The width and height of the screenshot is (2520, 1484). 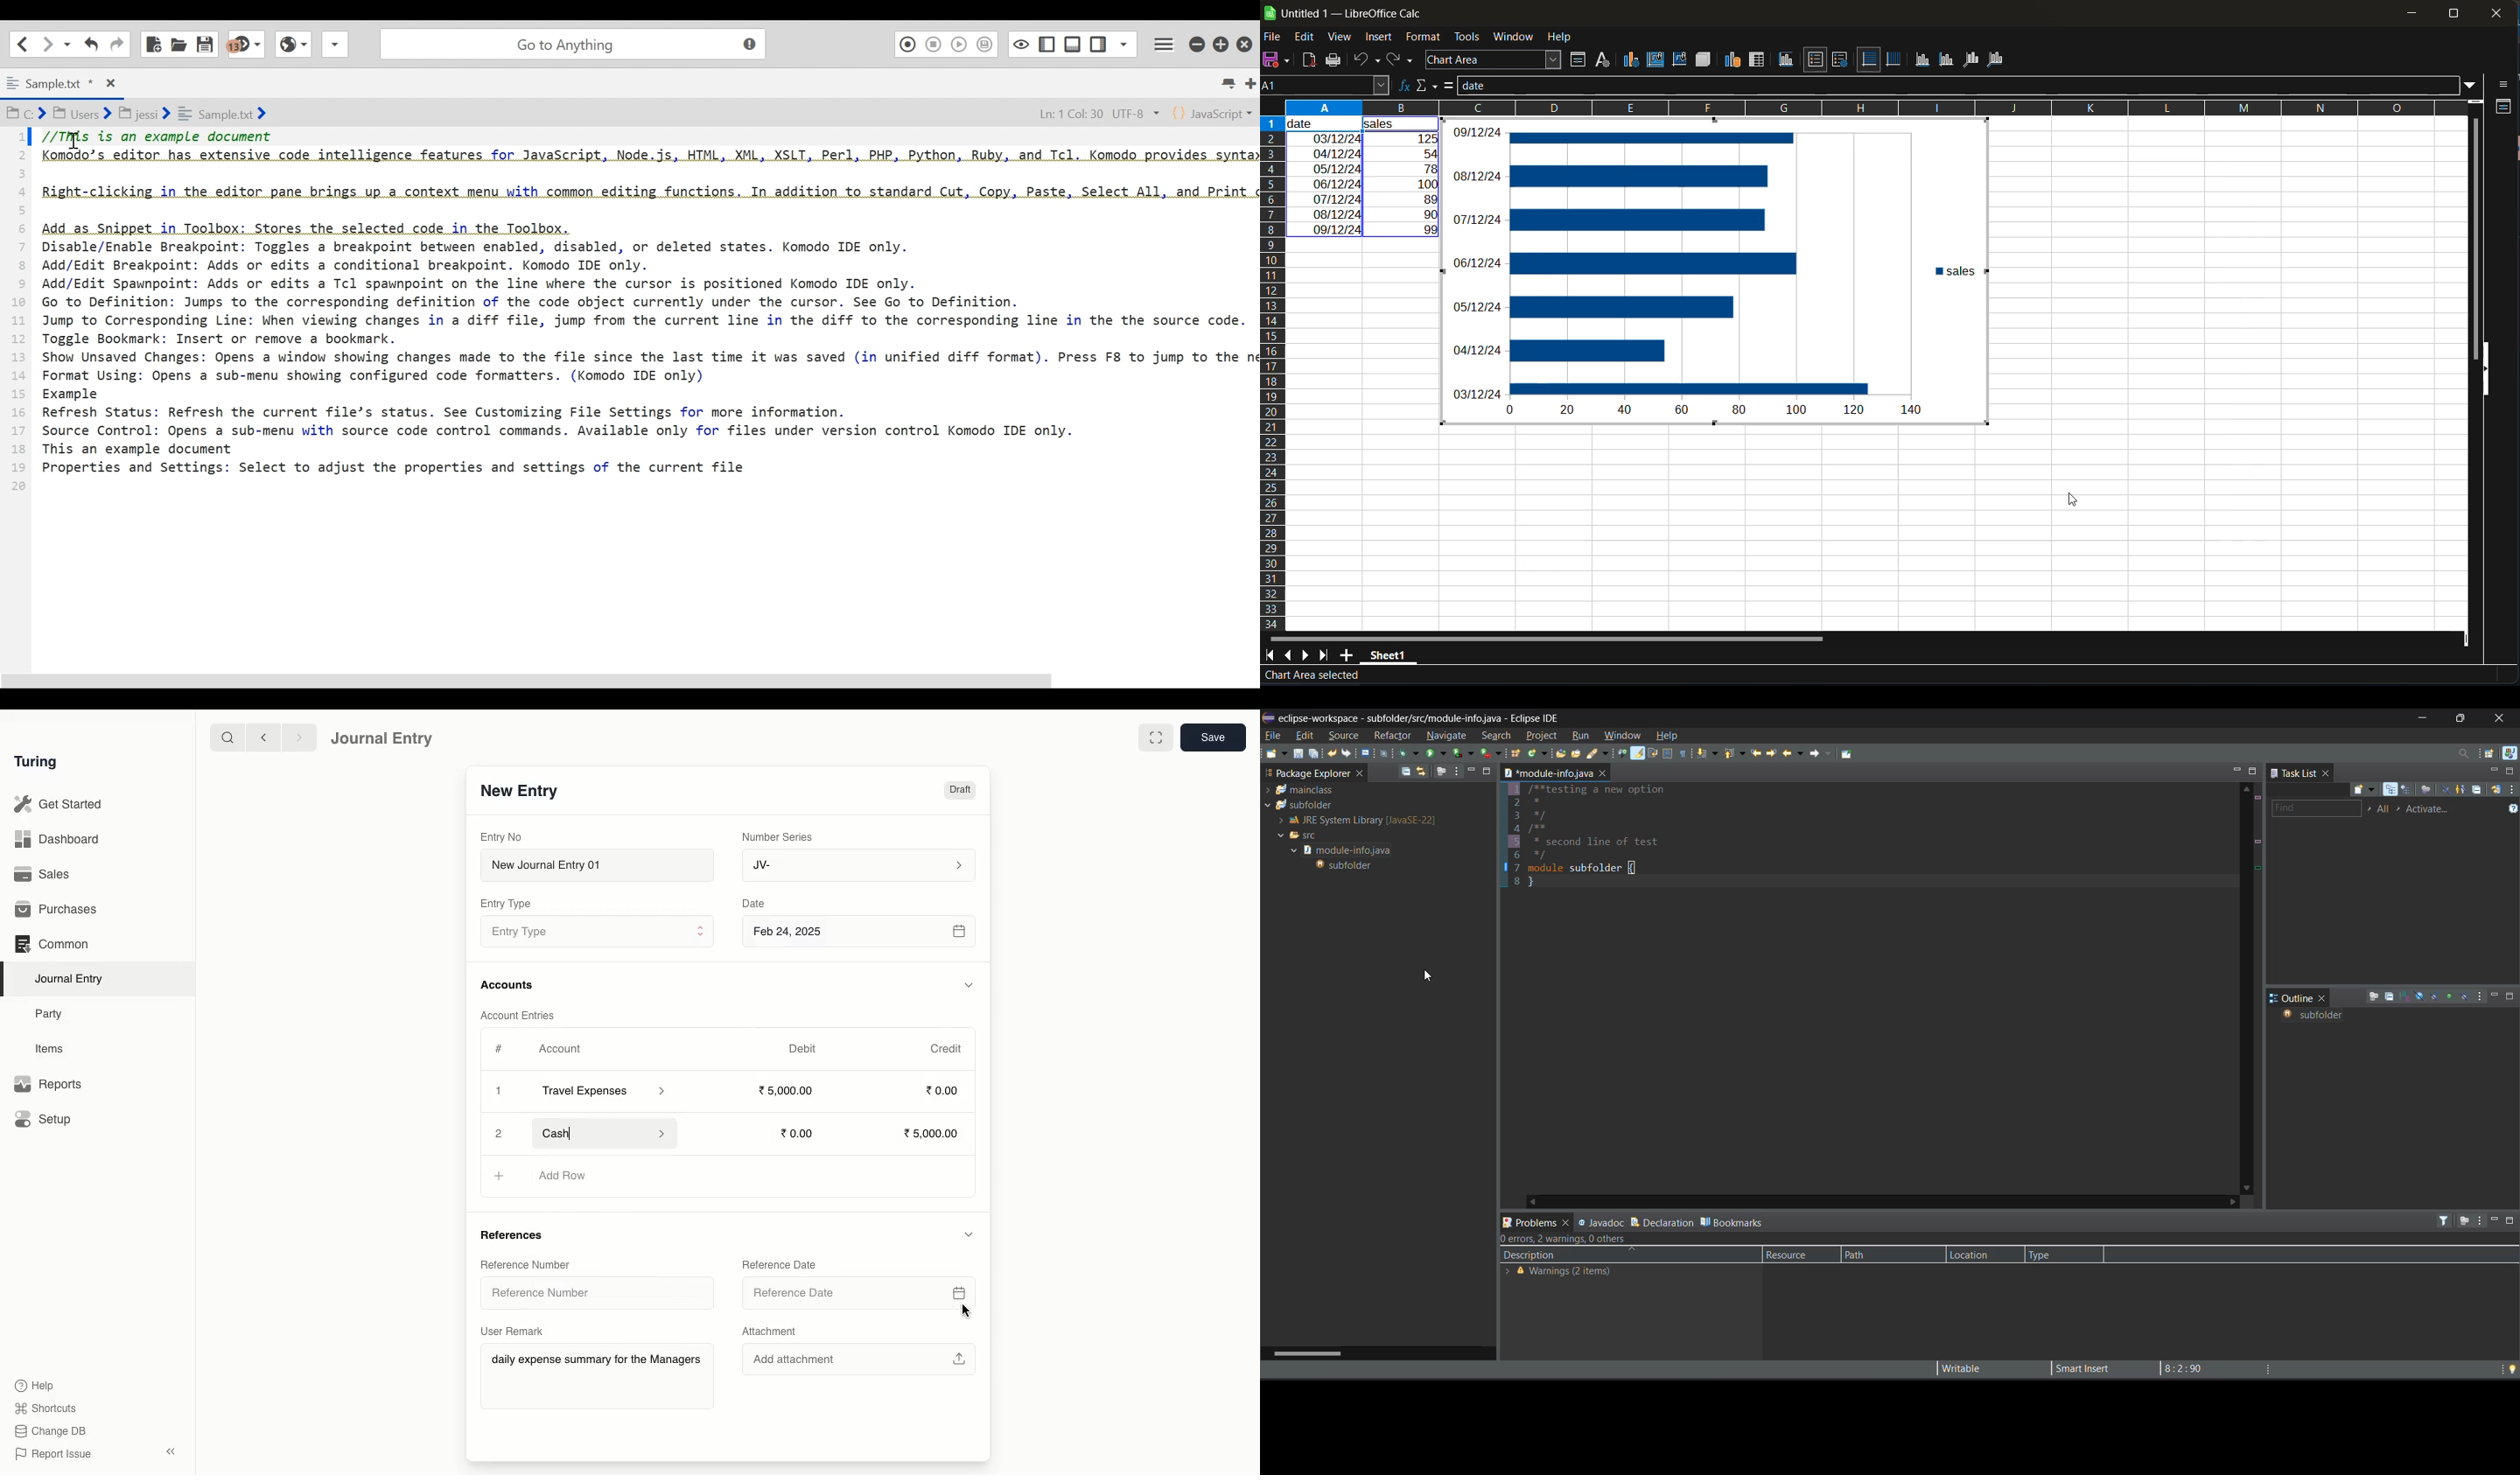 I want to click on Search, so click(x=227, y=737).